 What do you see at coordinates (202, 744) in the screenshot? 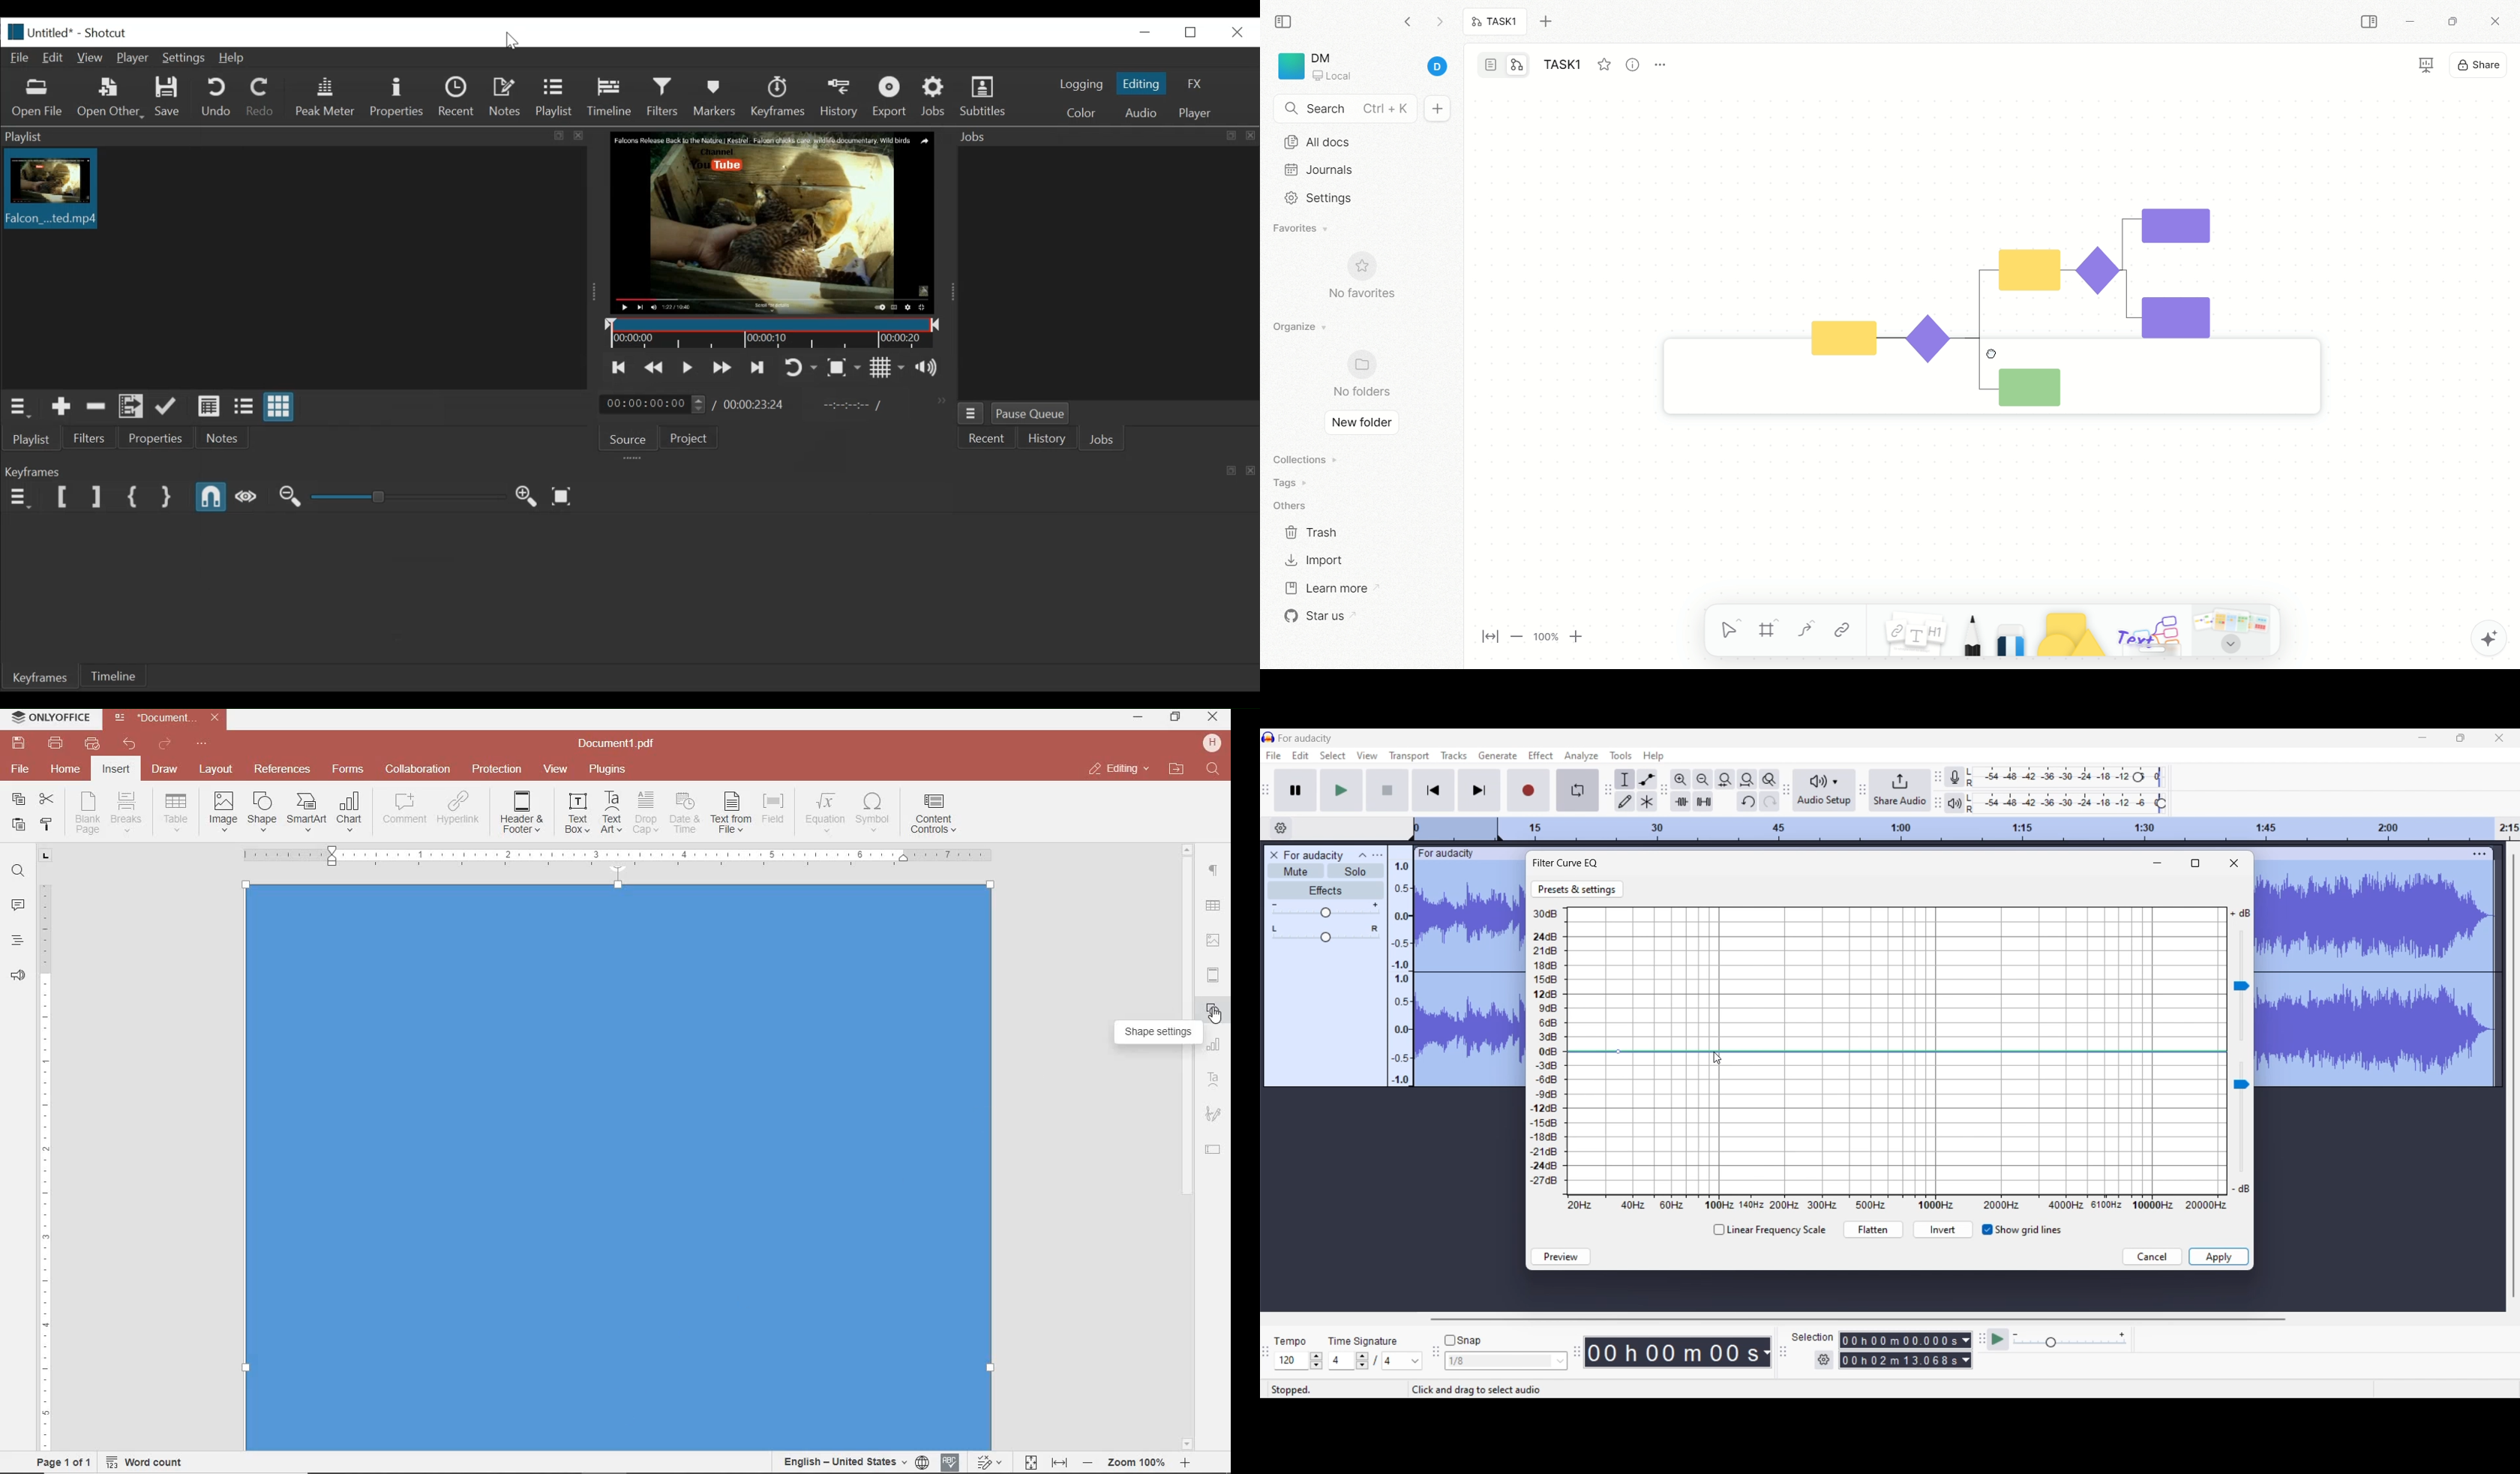
I see `customize quick access toolbar` at bounding box center [202, 744].